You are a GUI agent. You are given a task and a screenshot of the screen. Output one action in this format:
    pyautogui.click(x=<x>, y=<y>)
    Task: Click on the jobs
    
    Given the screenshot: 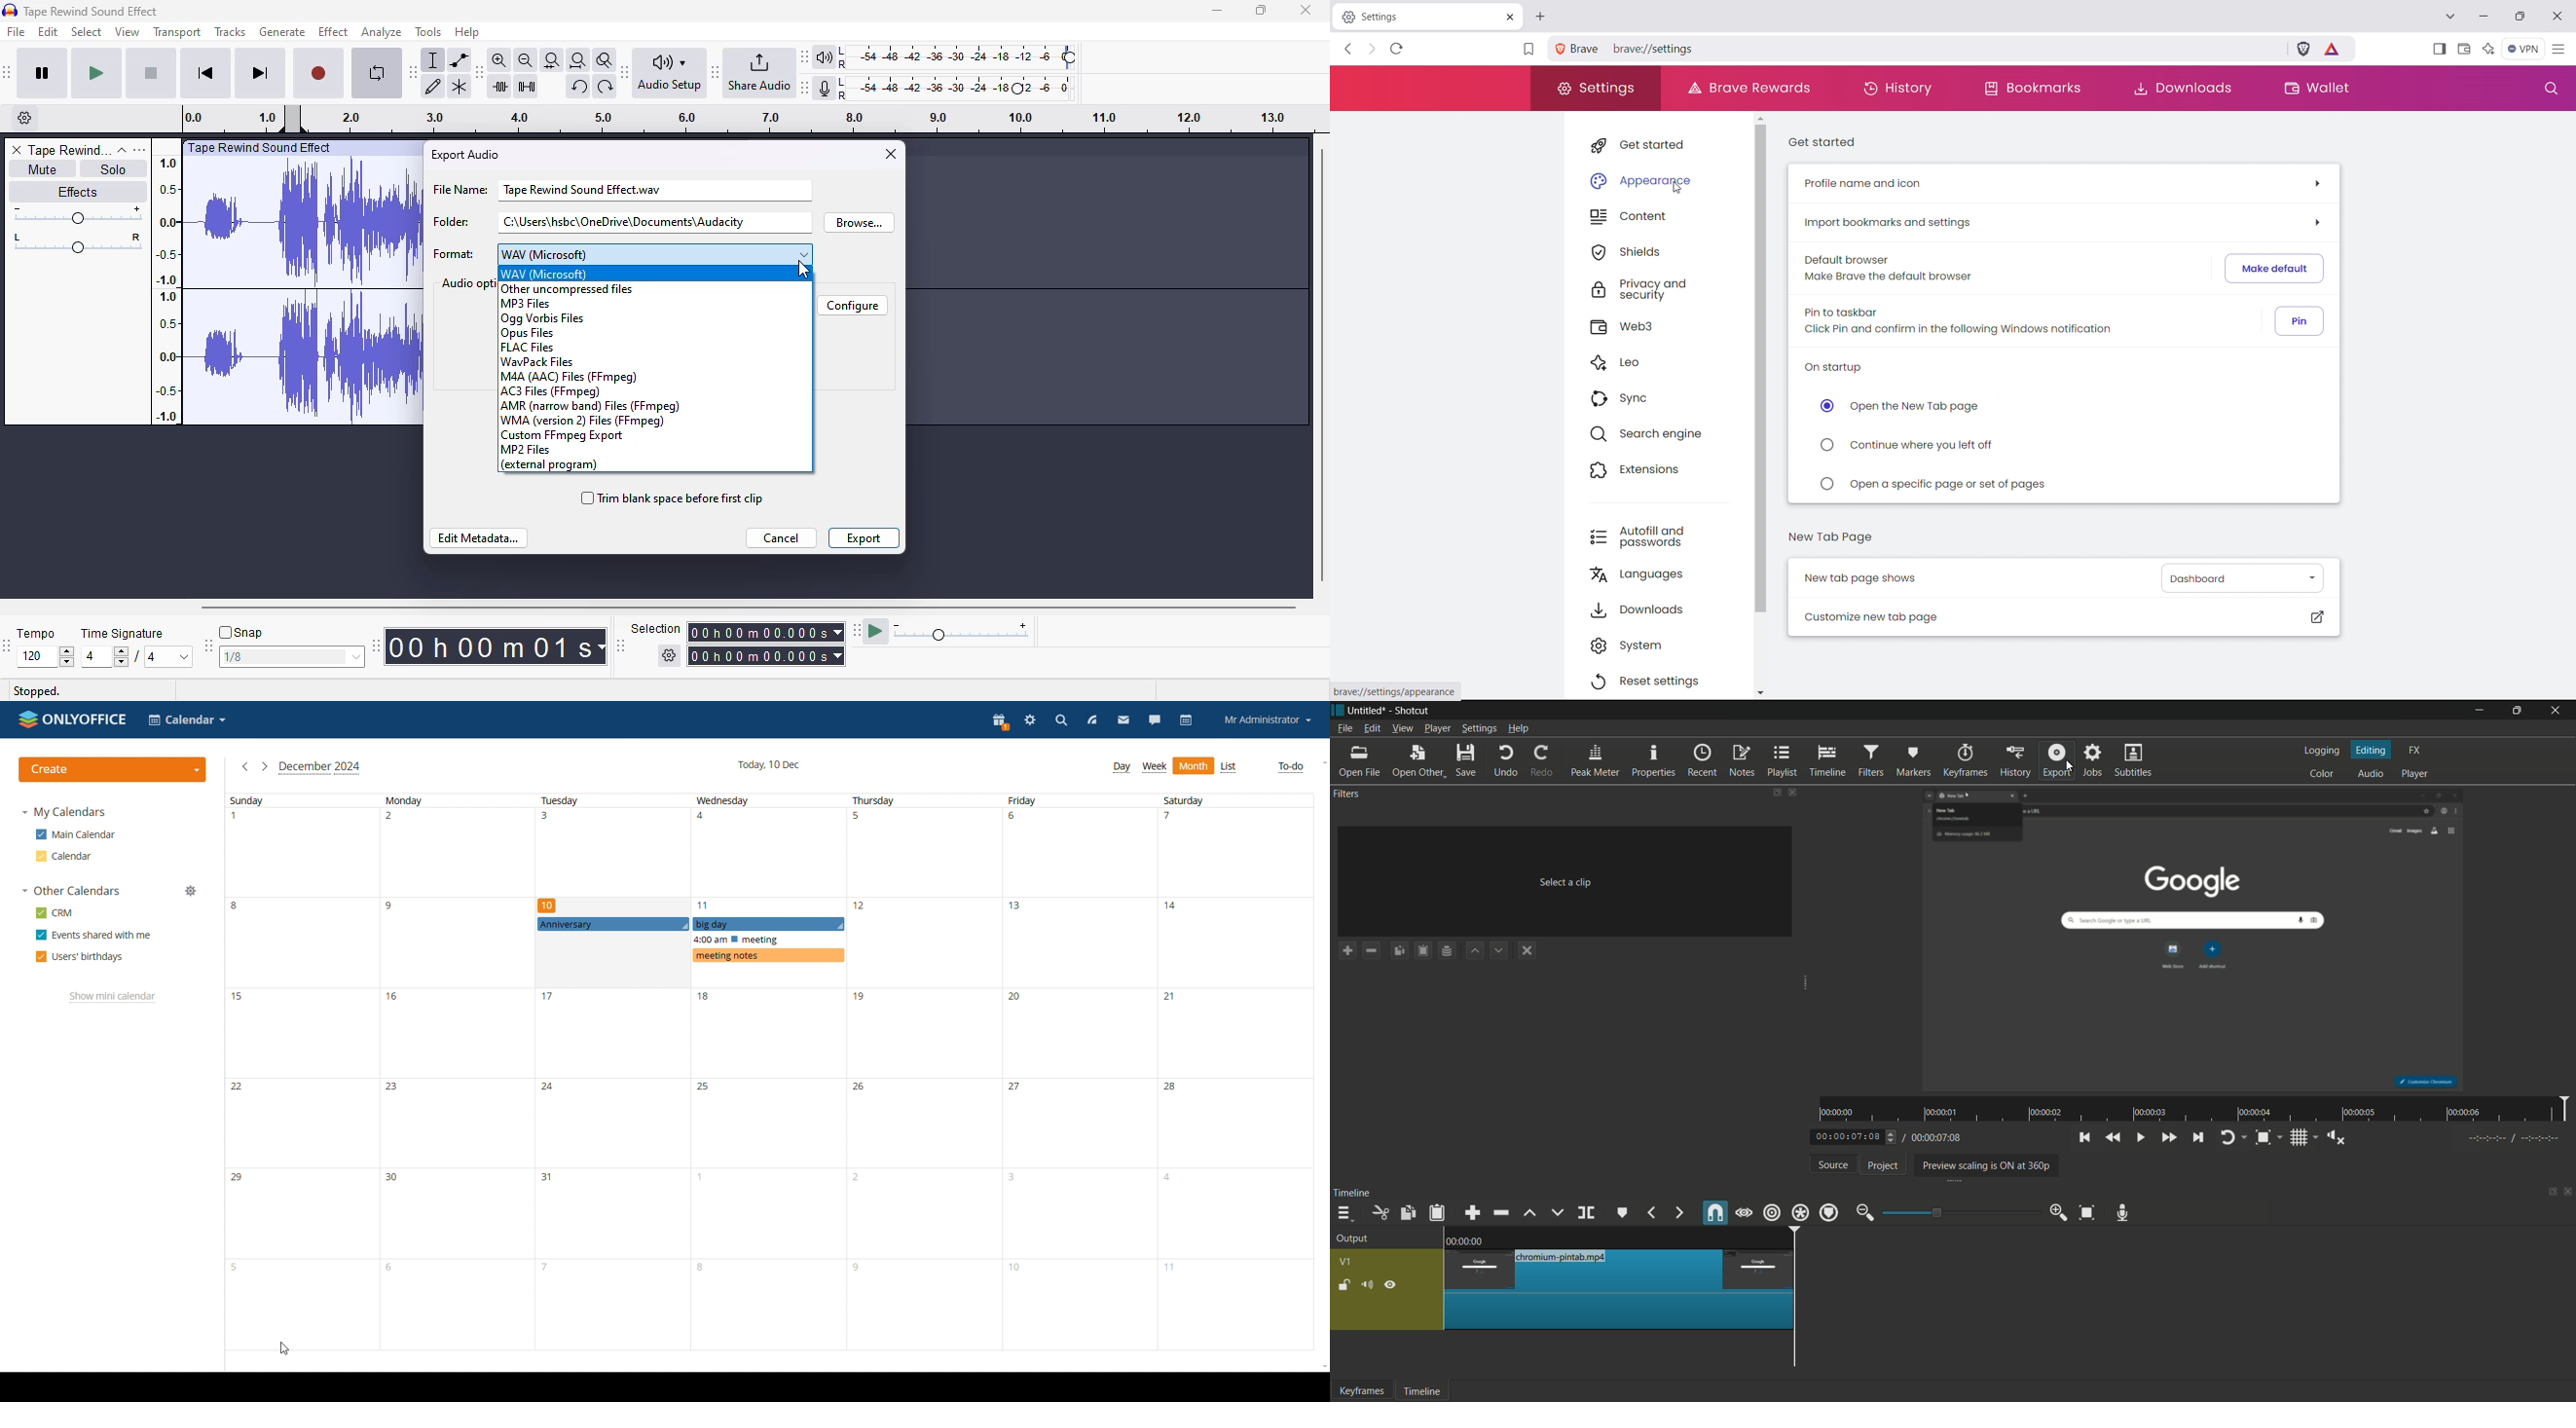 What is the action you would take?
    pyautogui.click(x=2091, y=760)
    